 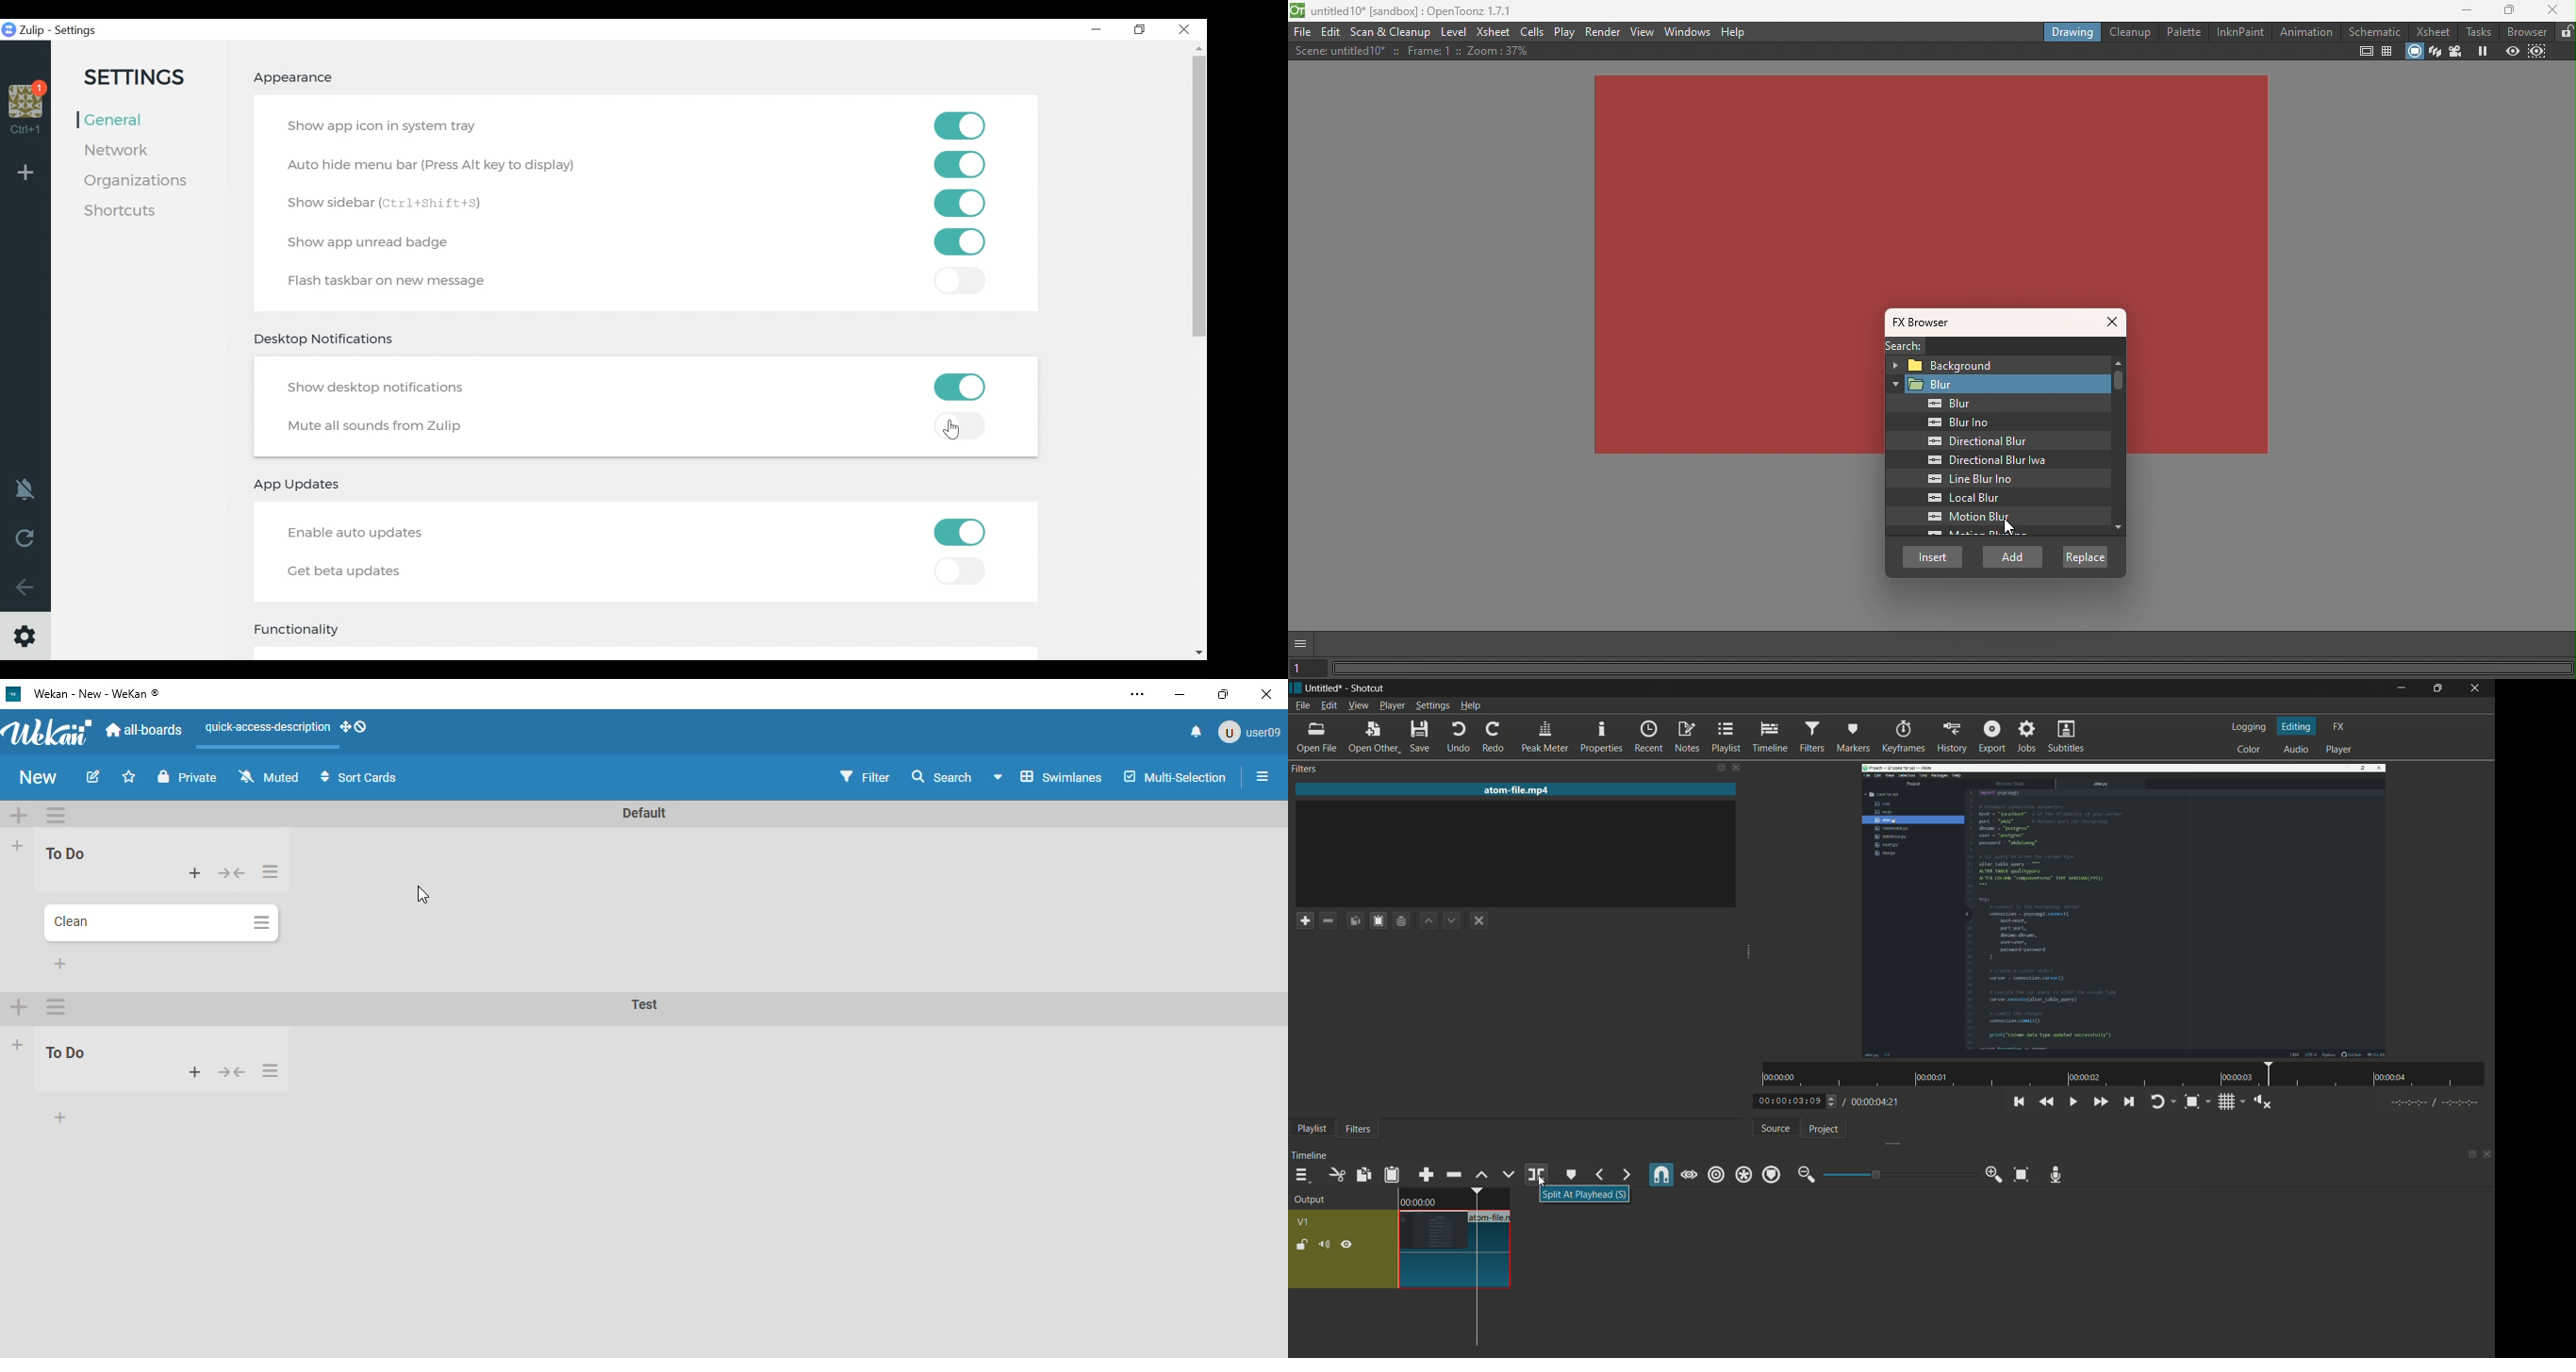 I want to click on undo, so click(x=1459, y=736).